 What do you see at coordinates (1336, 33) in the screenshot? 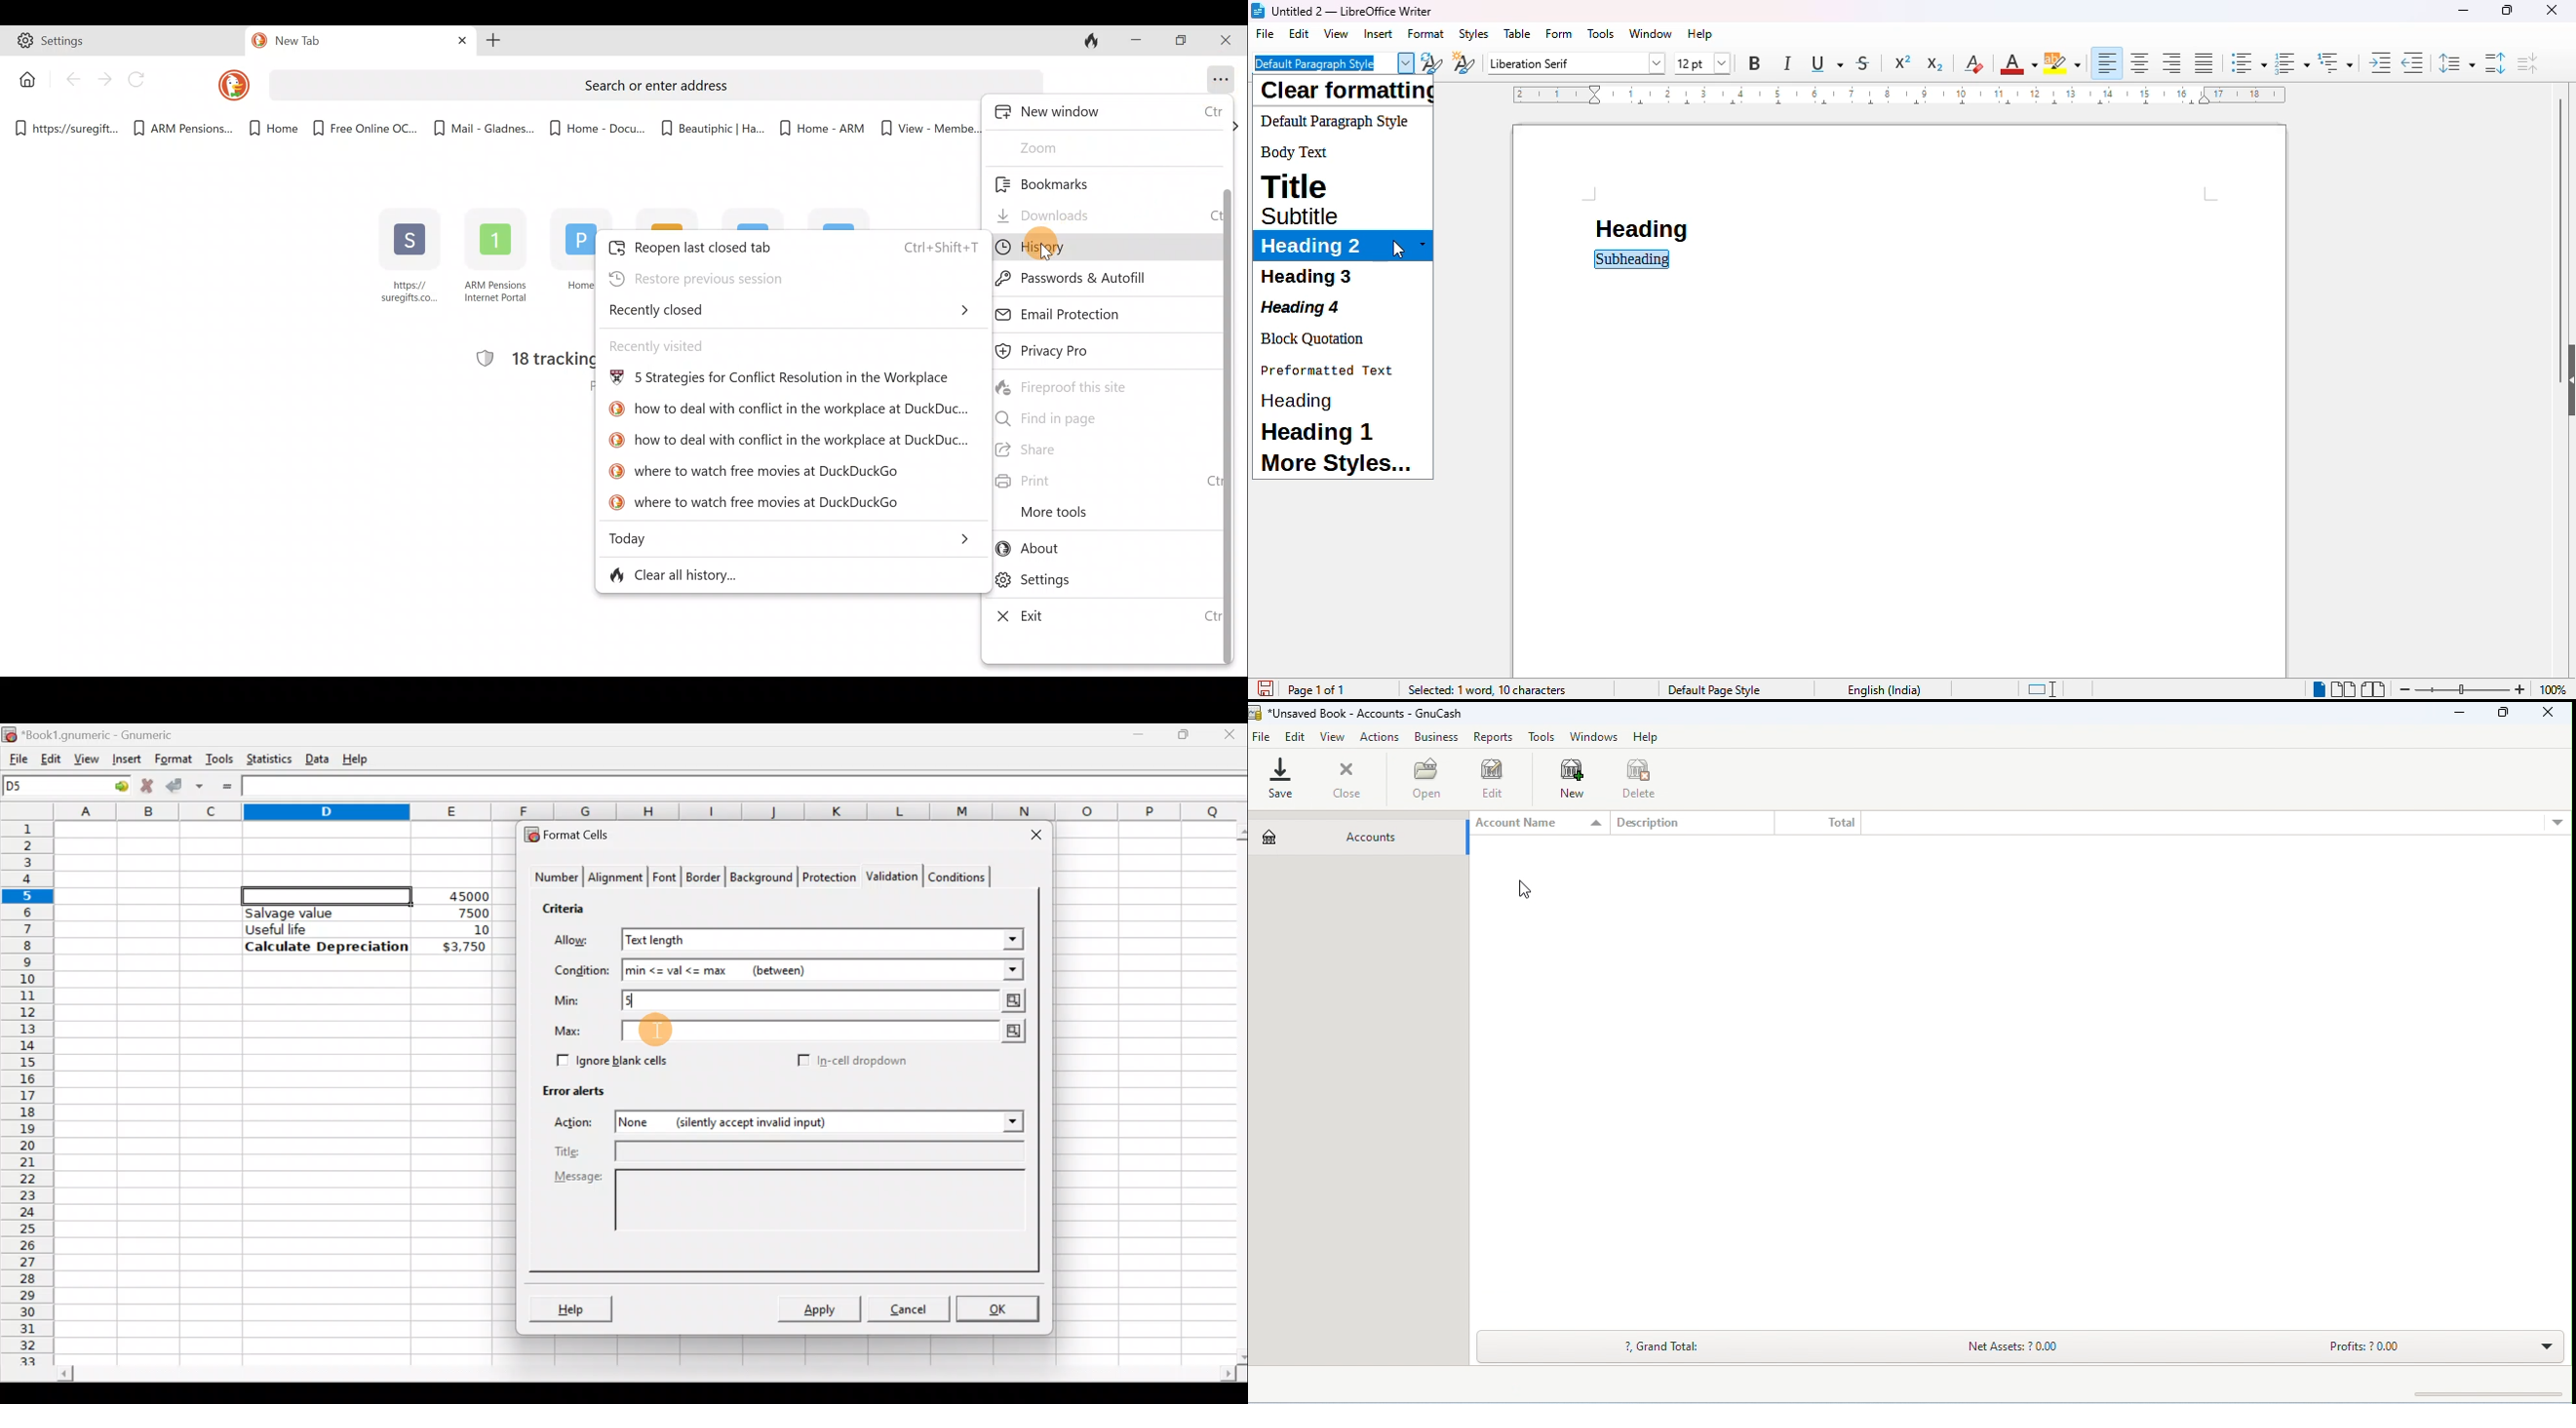
I see `view` at bounding box center [1336, 33].